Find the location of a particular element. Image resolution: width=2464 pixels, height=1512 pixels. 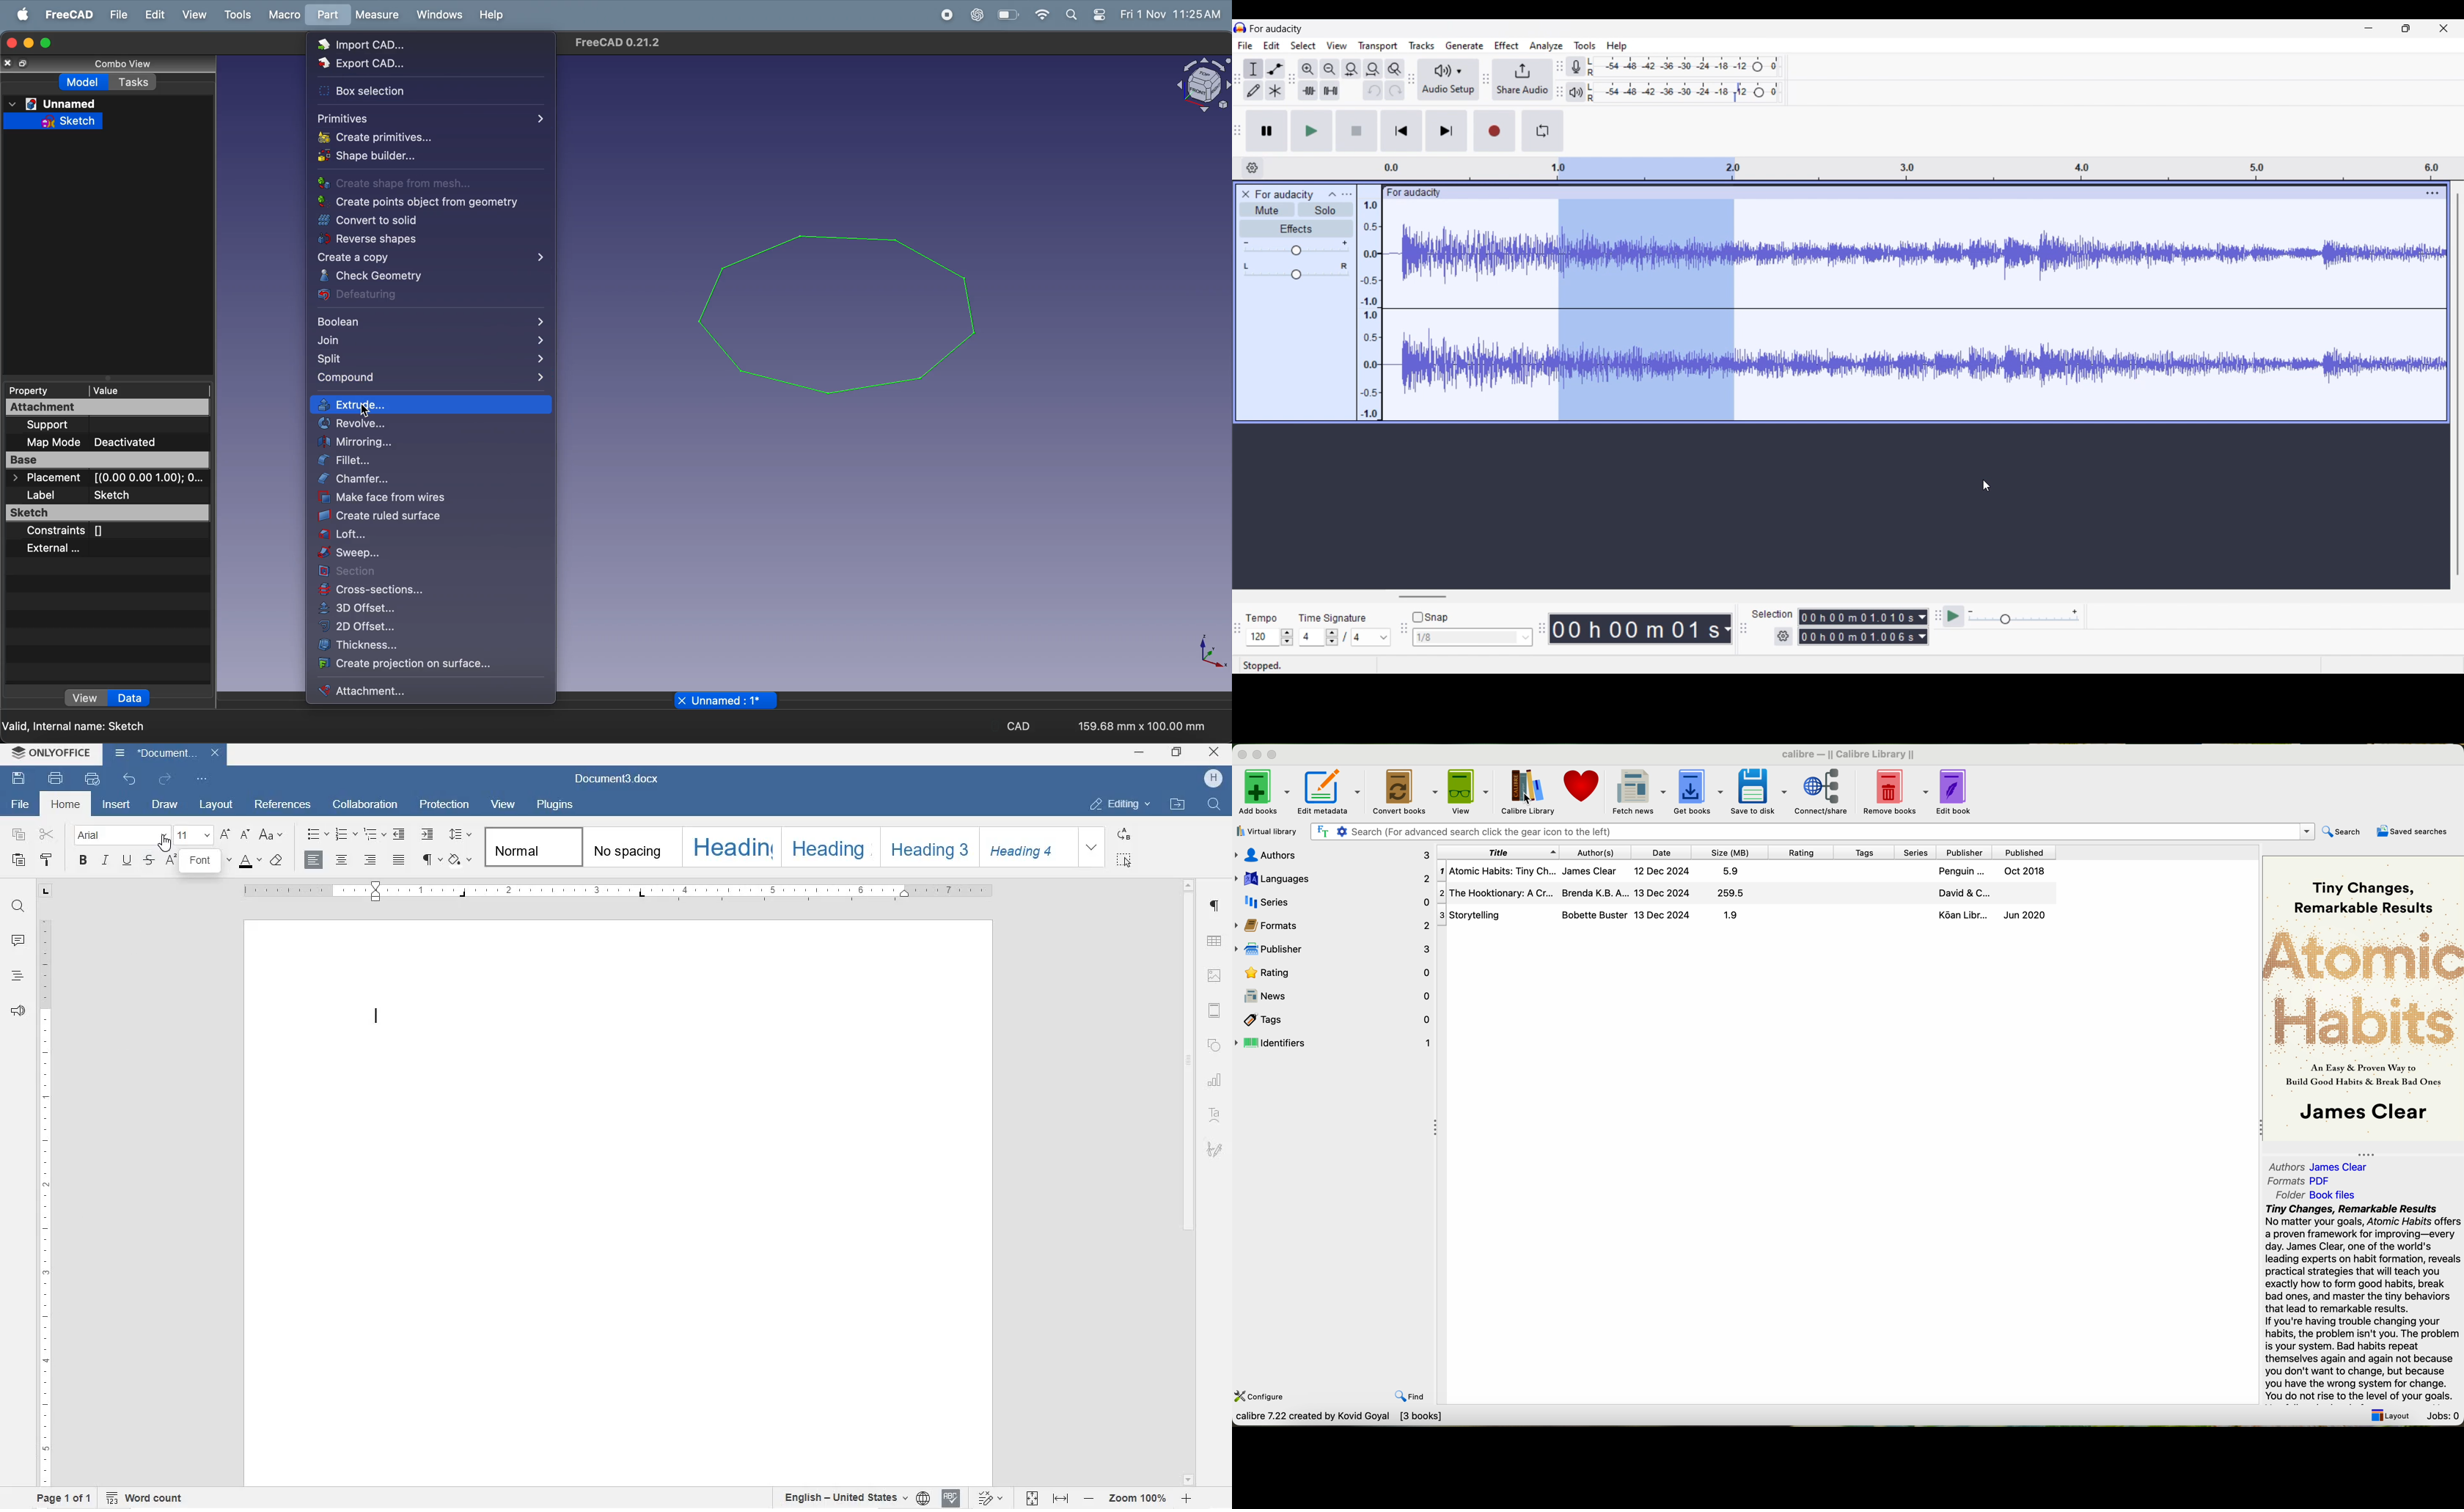

James Clear is located at coordinates (2343, 1167).